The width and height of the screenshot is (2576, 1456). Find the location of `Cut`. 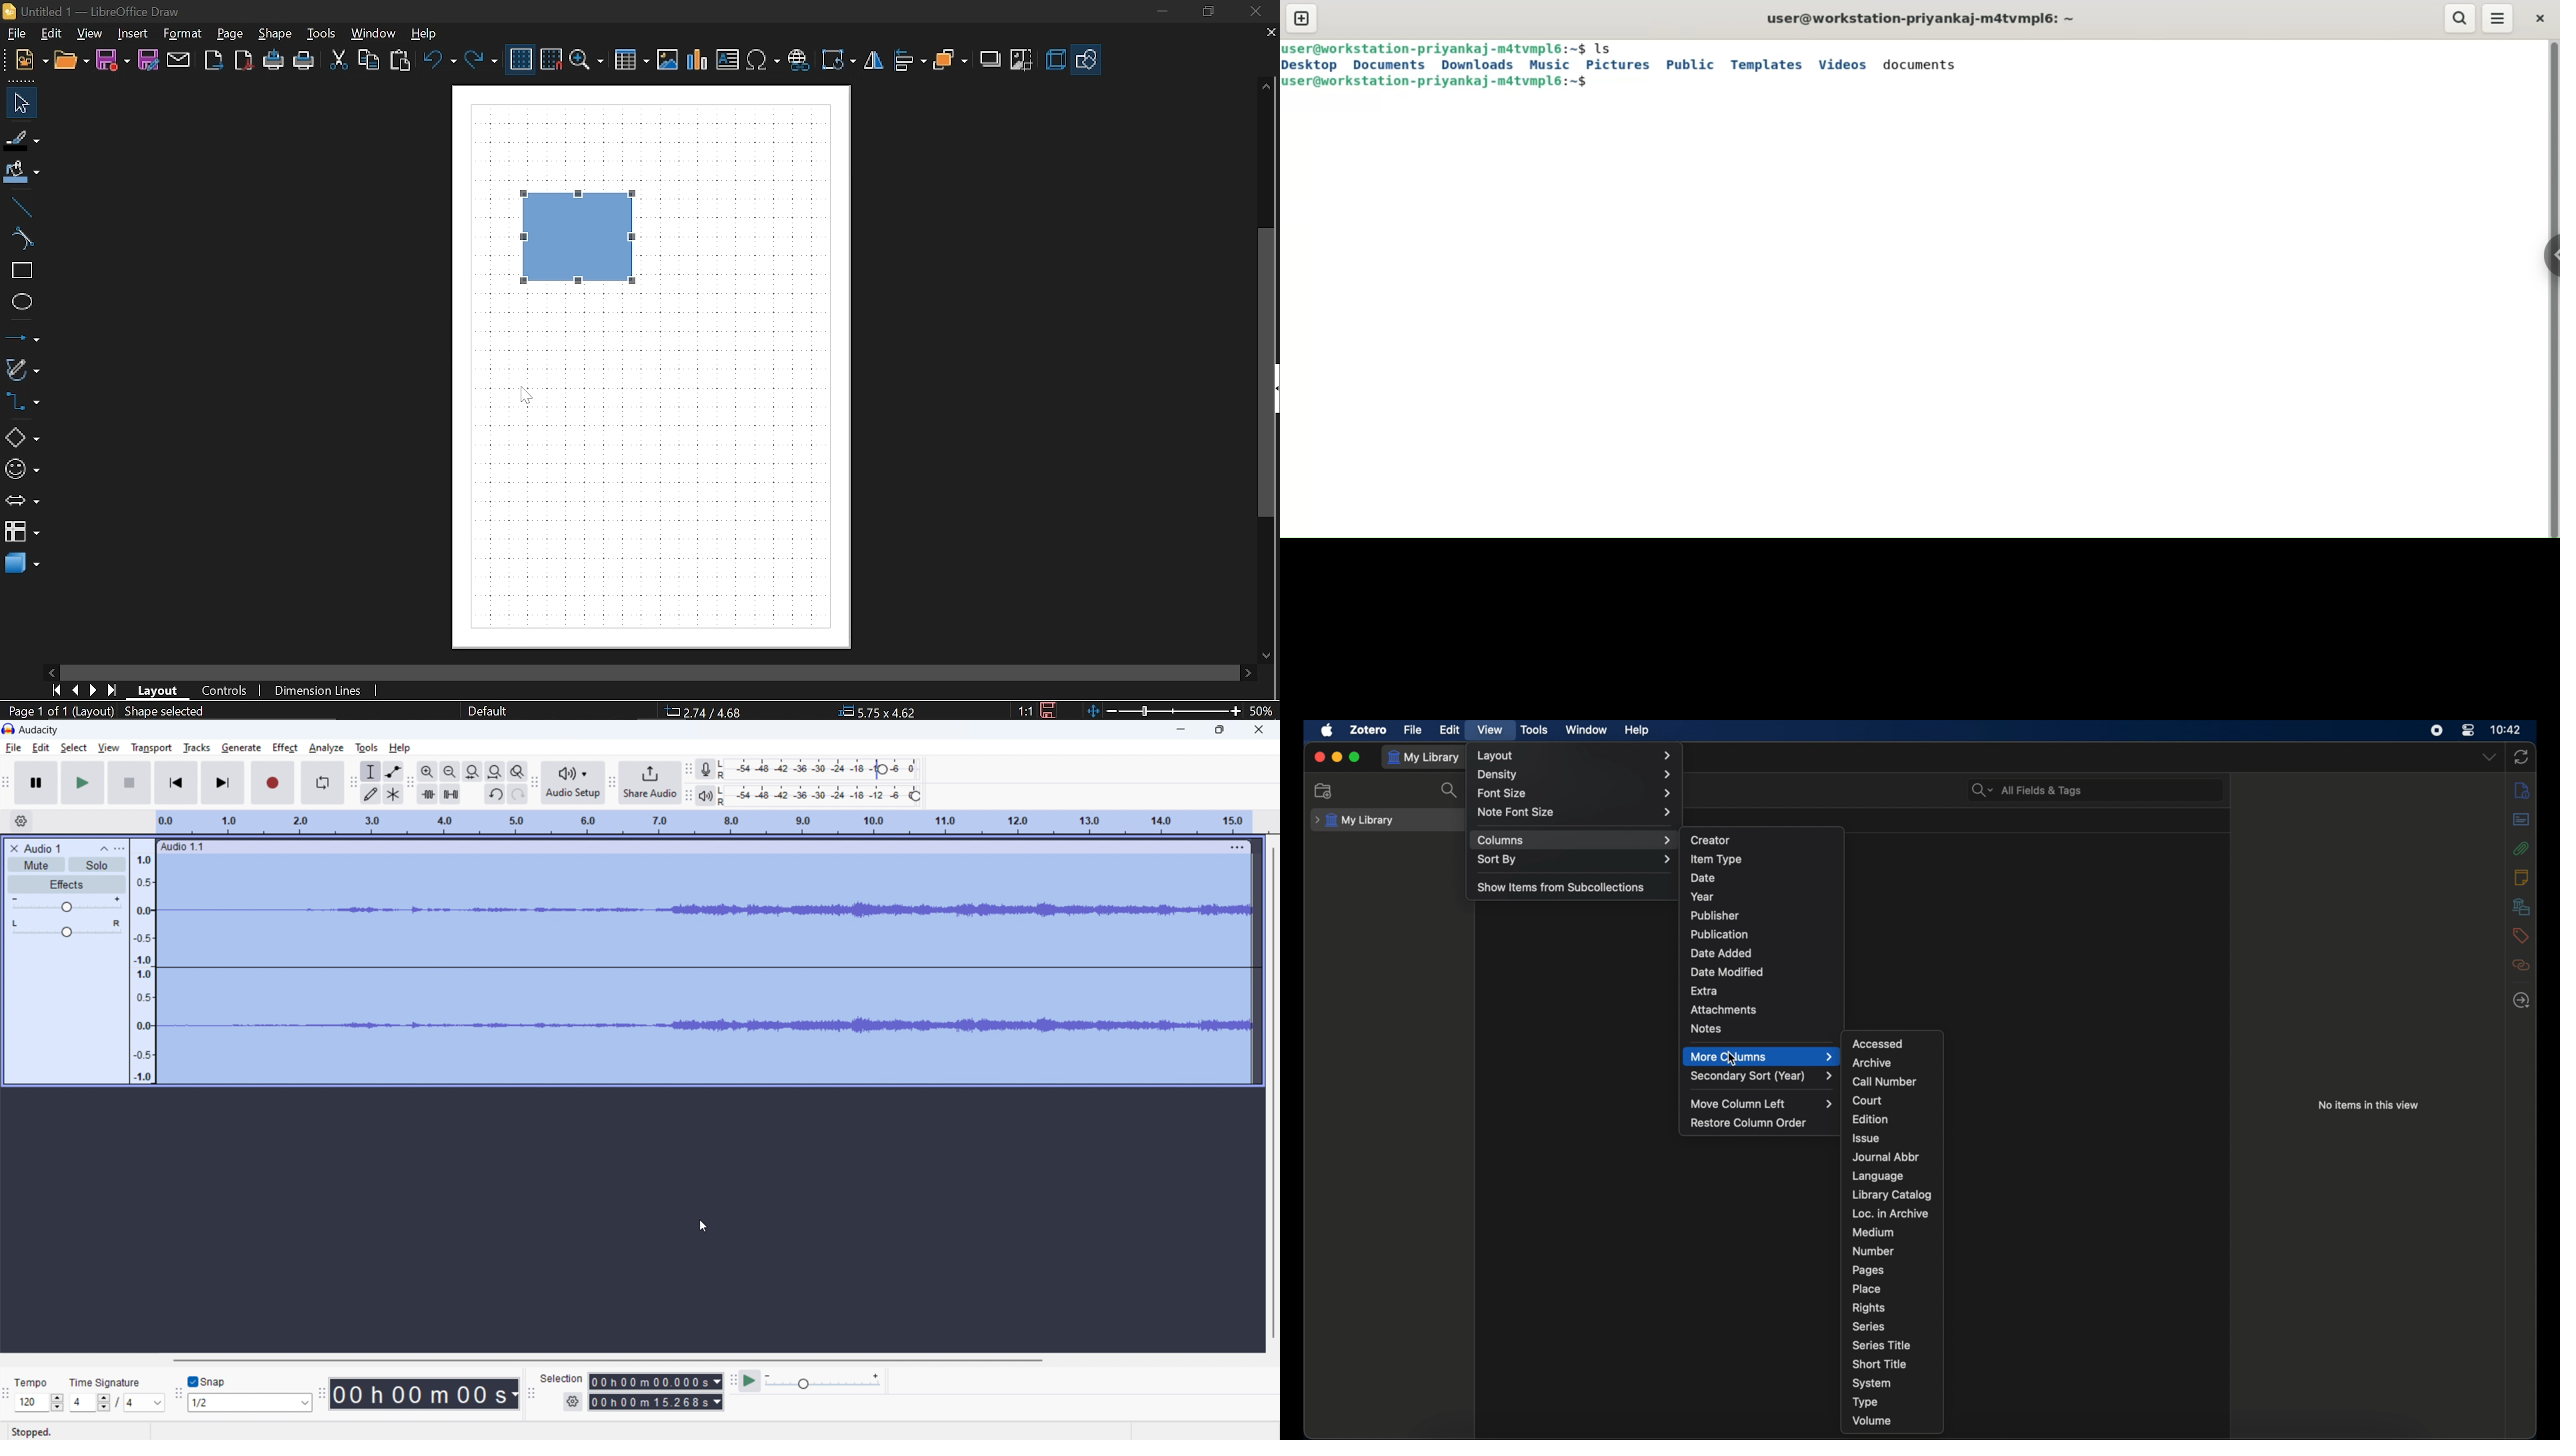

Cut is located at coordinates (337, 59).